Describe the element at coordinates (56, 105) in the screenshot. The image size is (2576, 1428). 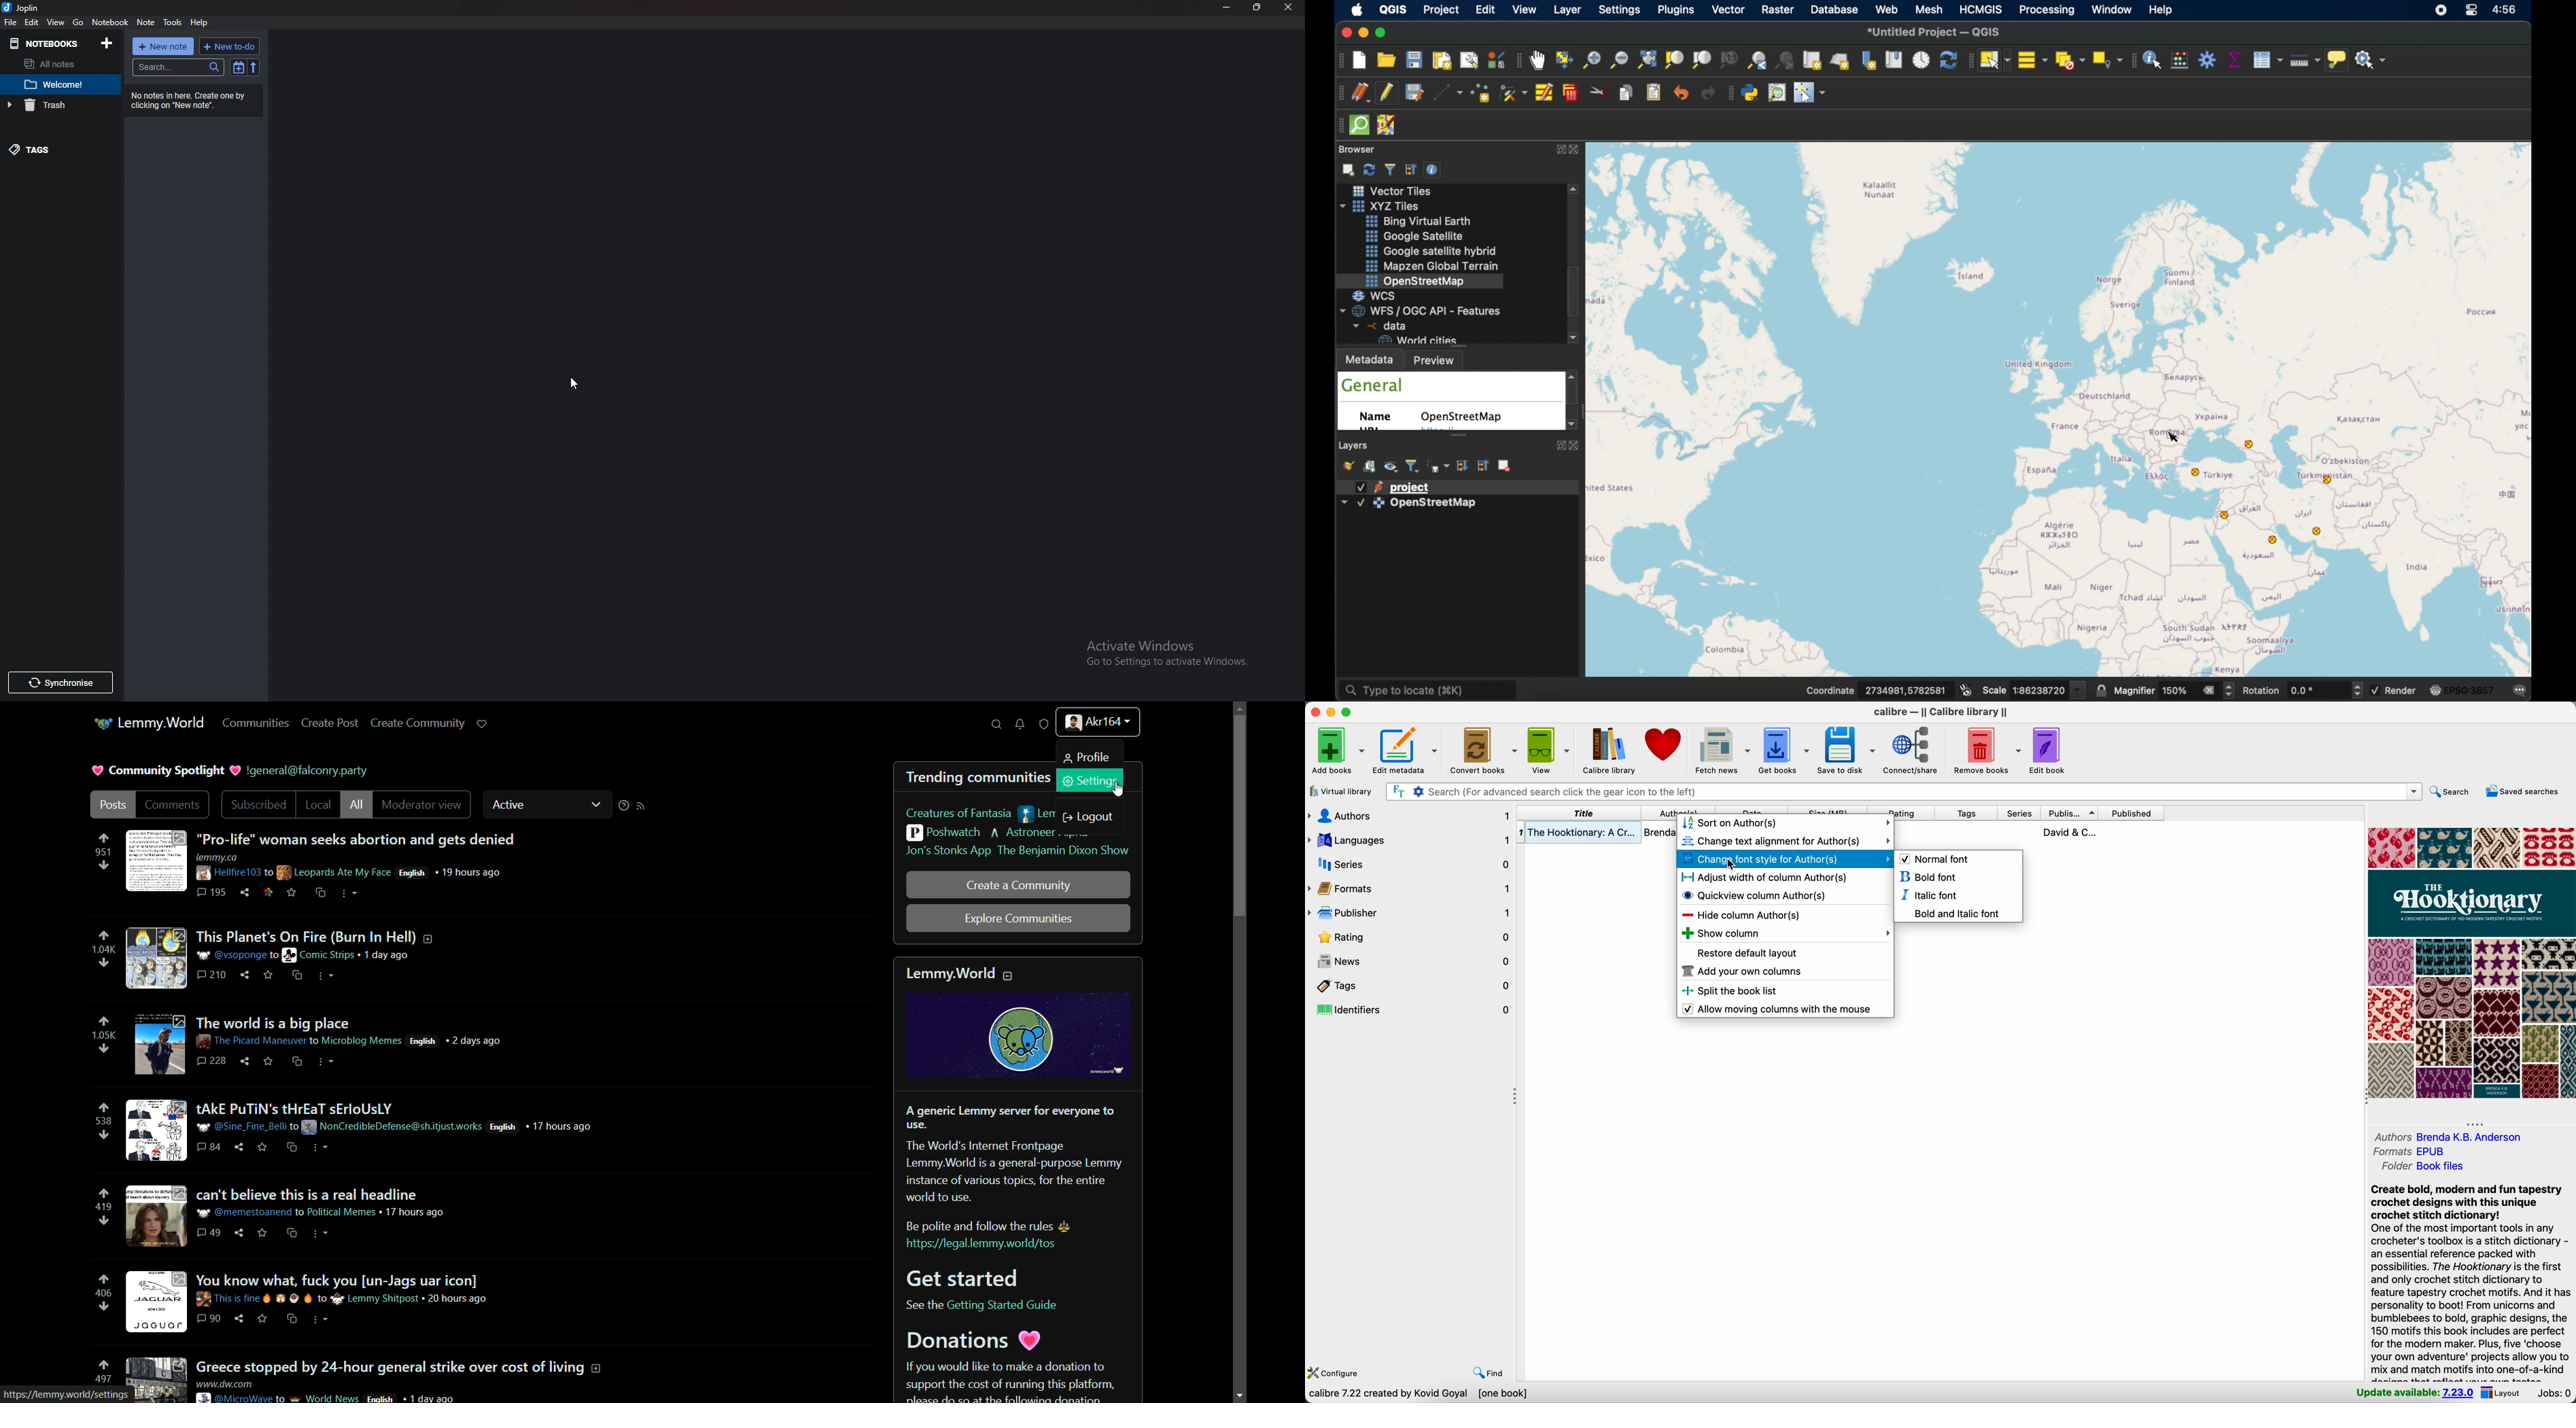
I see `trash` at that location.